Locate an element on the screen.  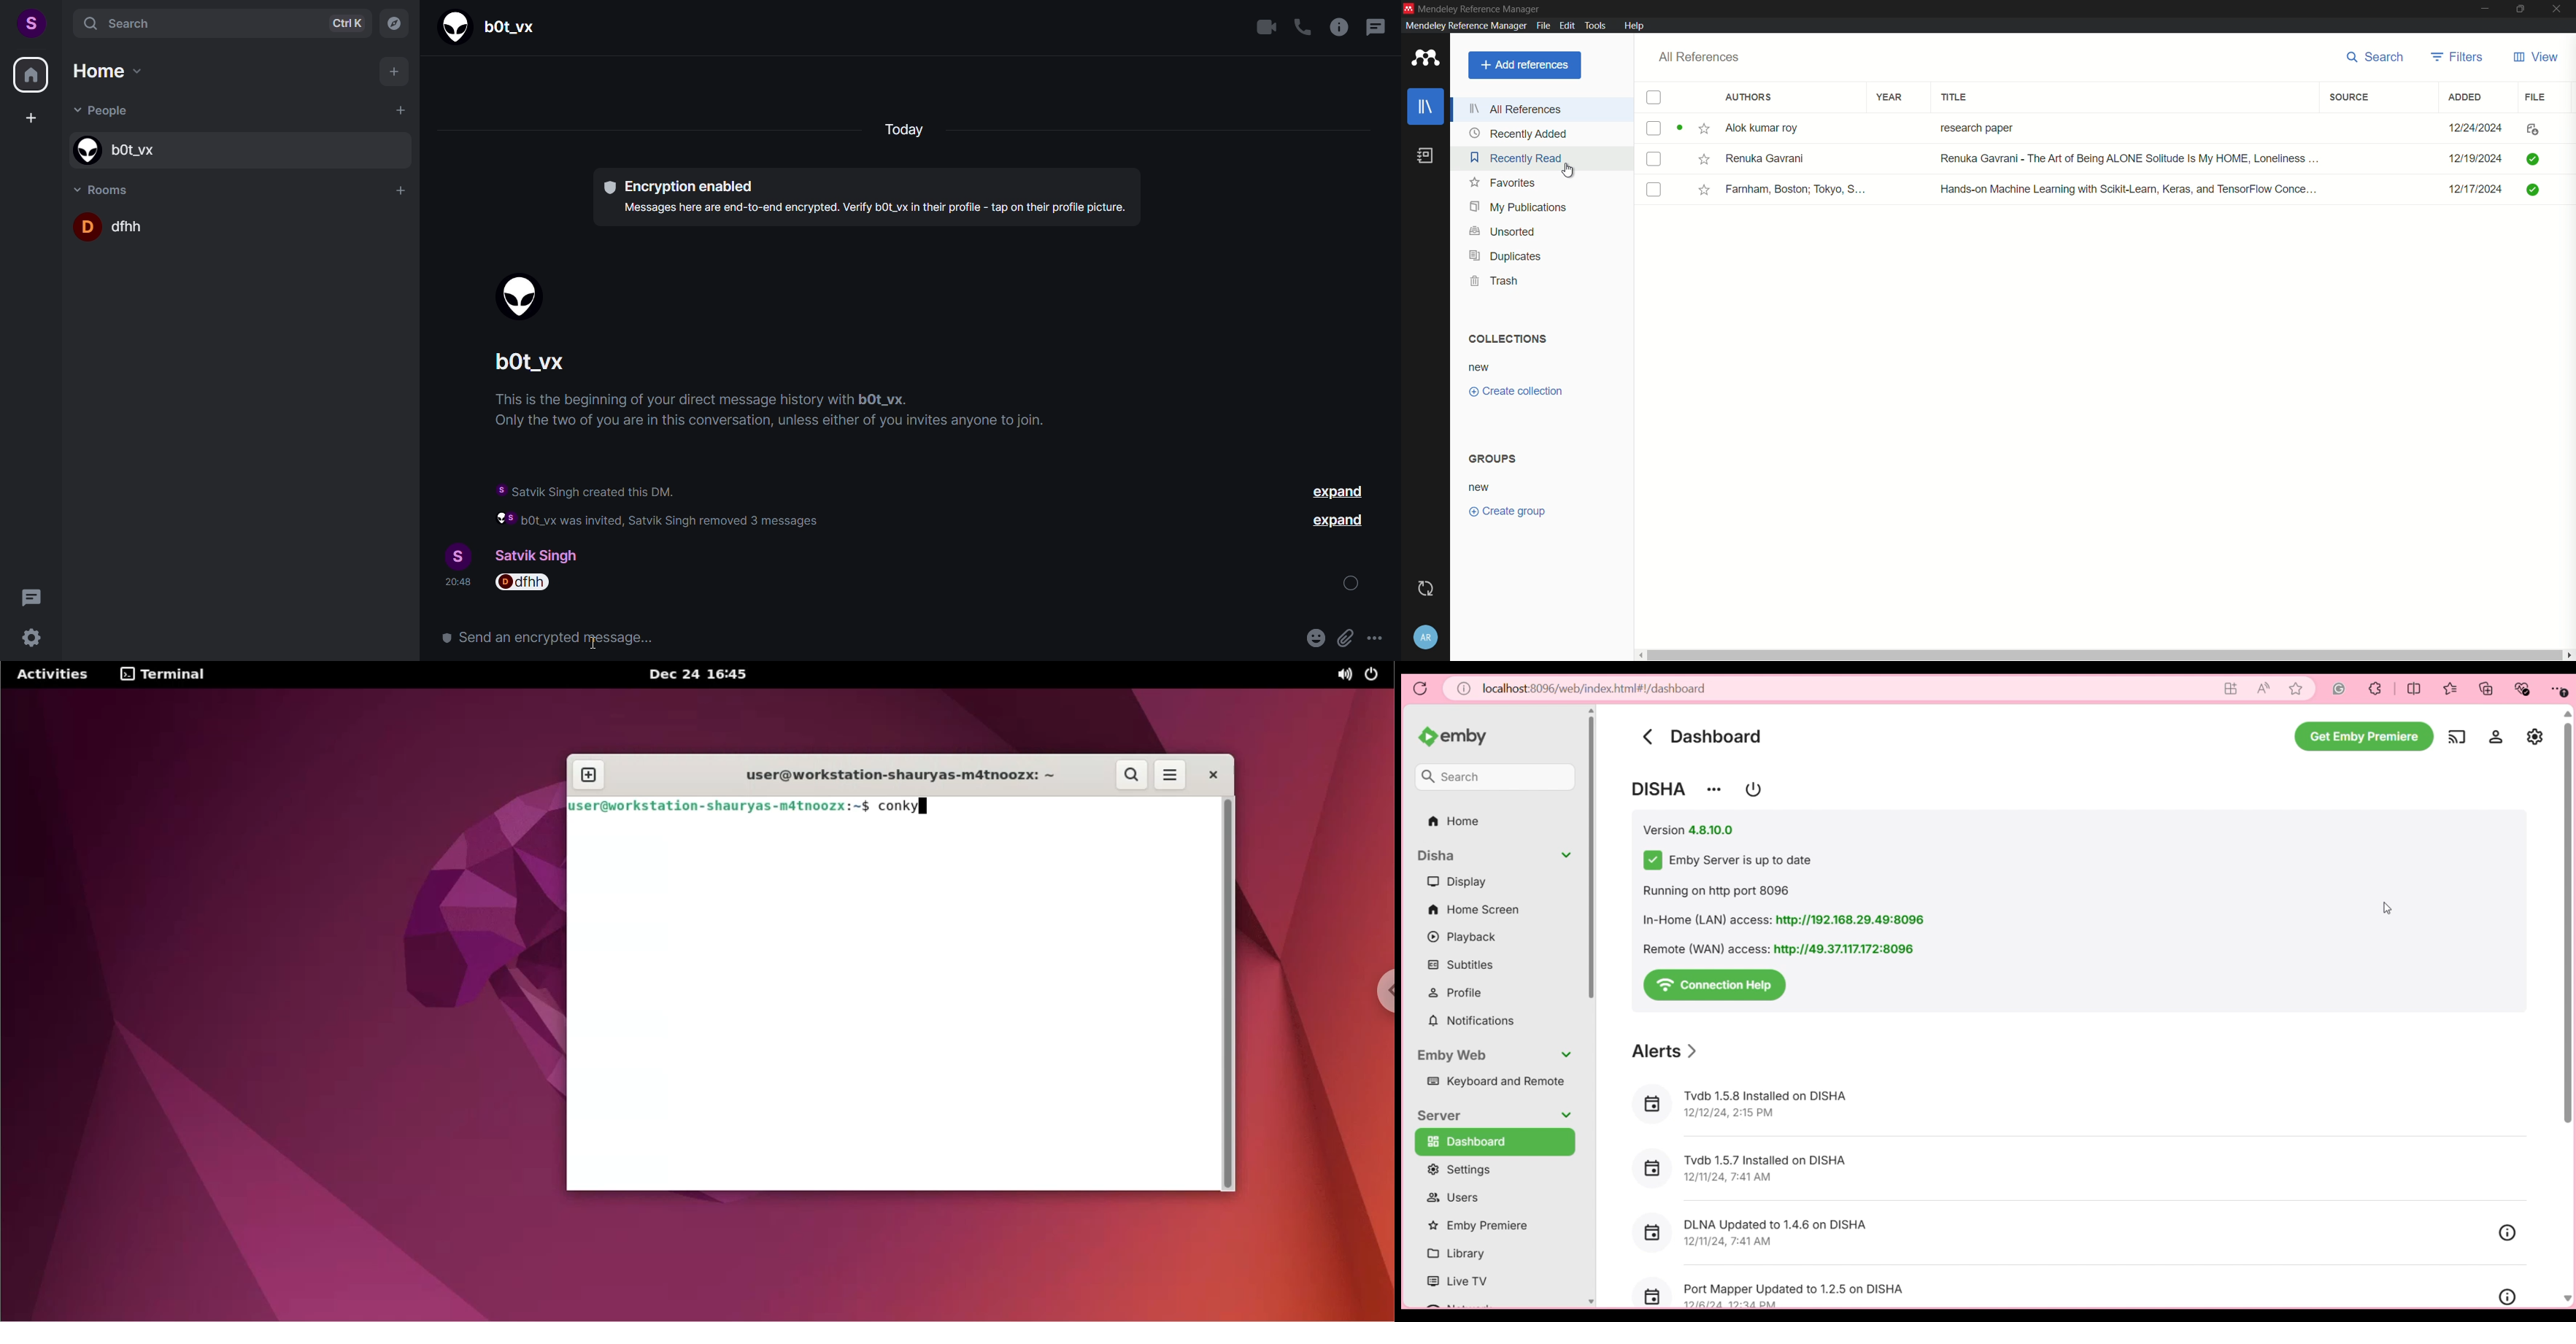
room invite link is located at coordinates (679, 638).